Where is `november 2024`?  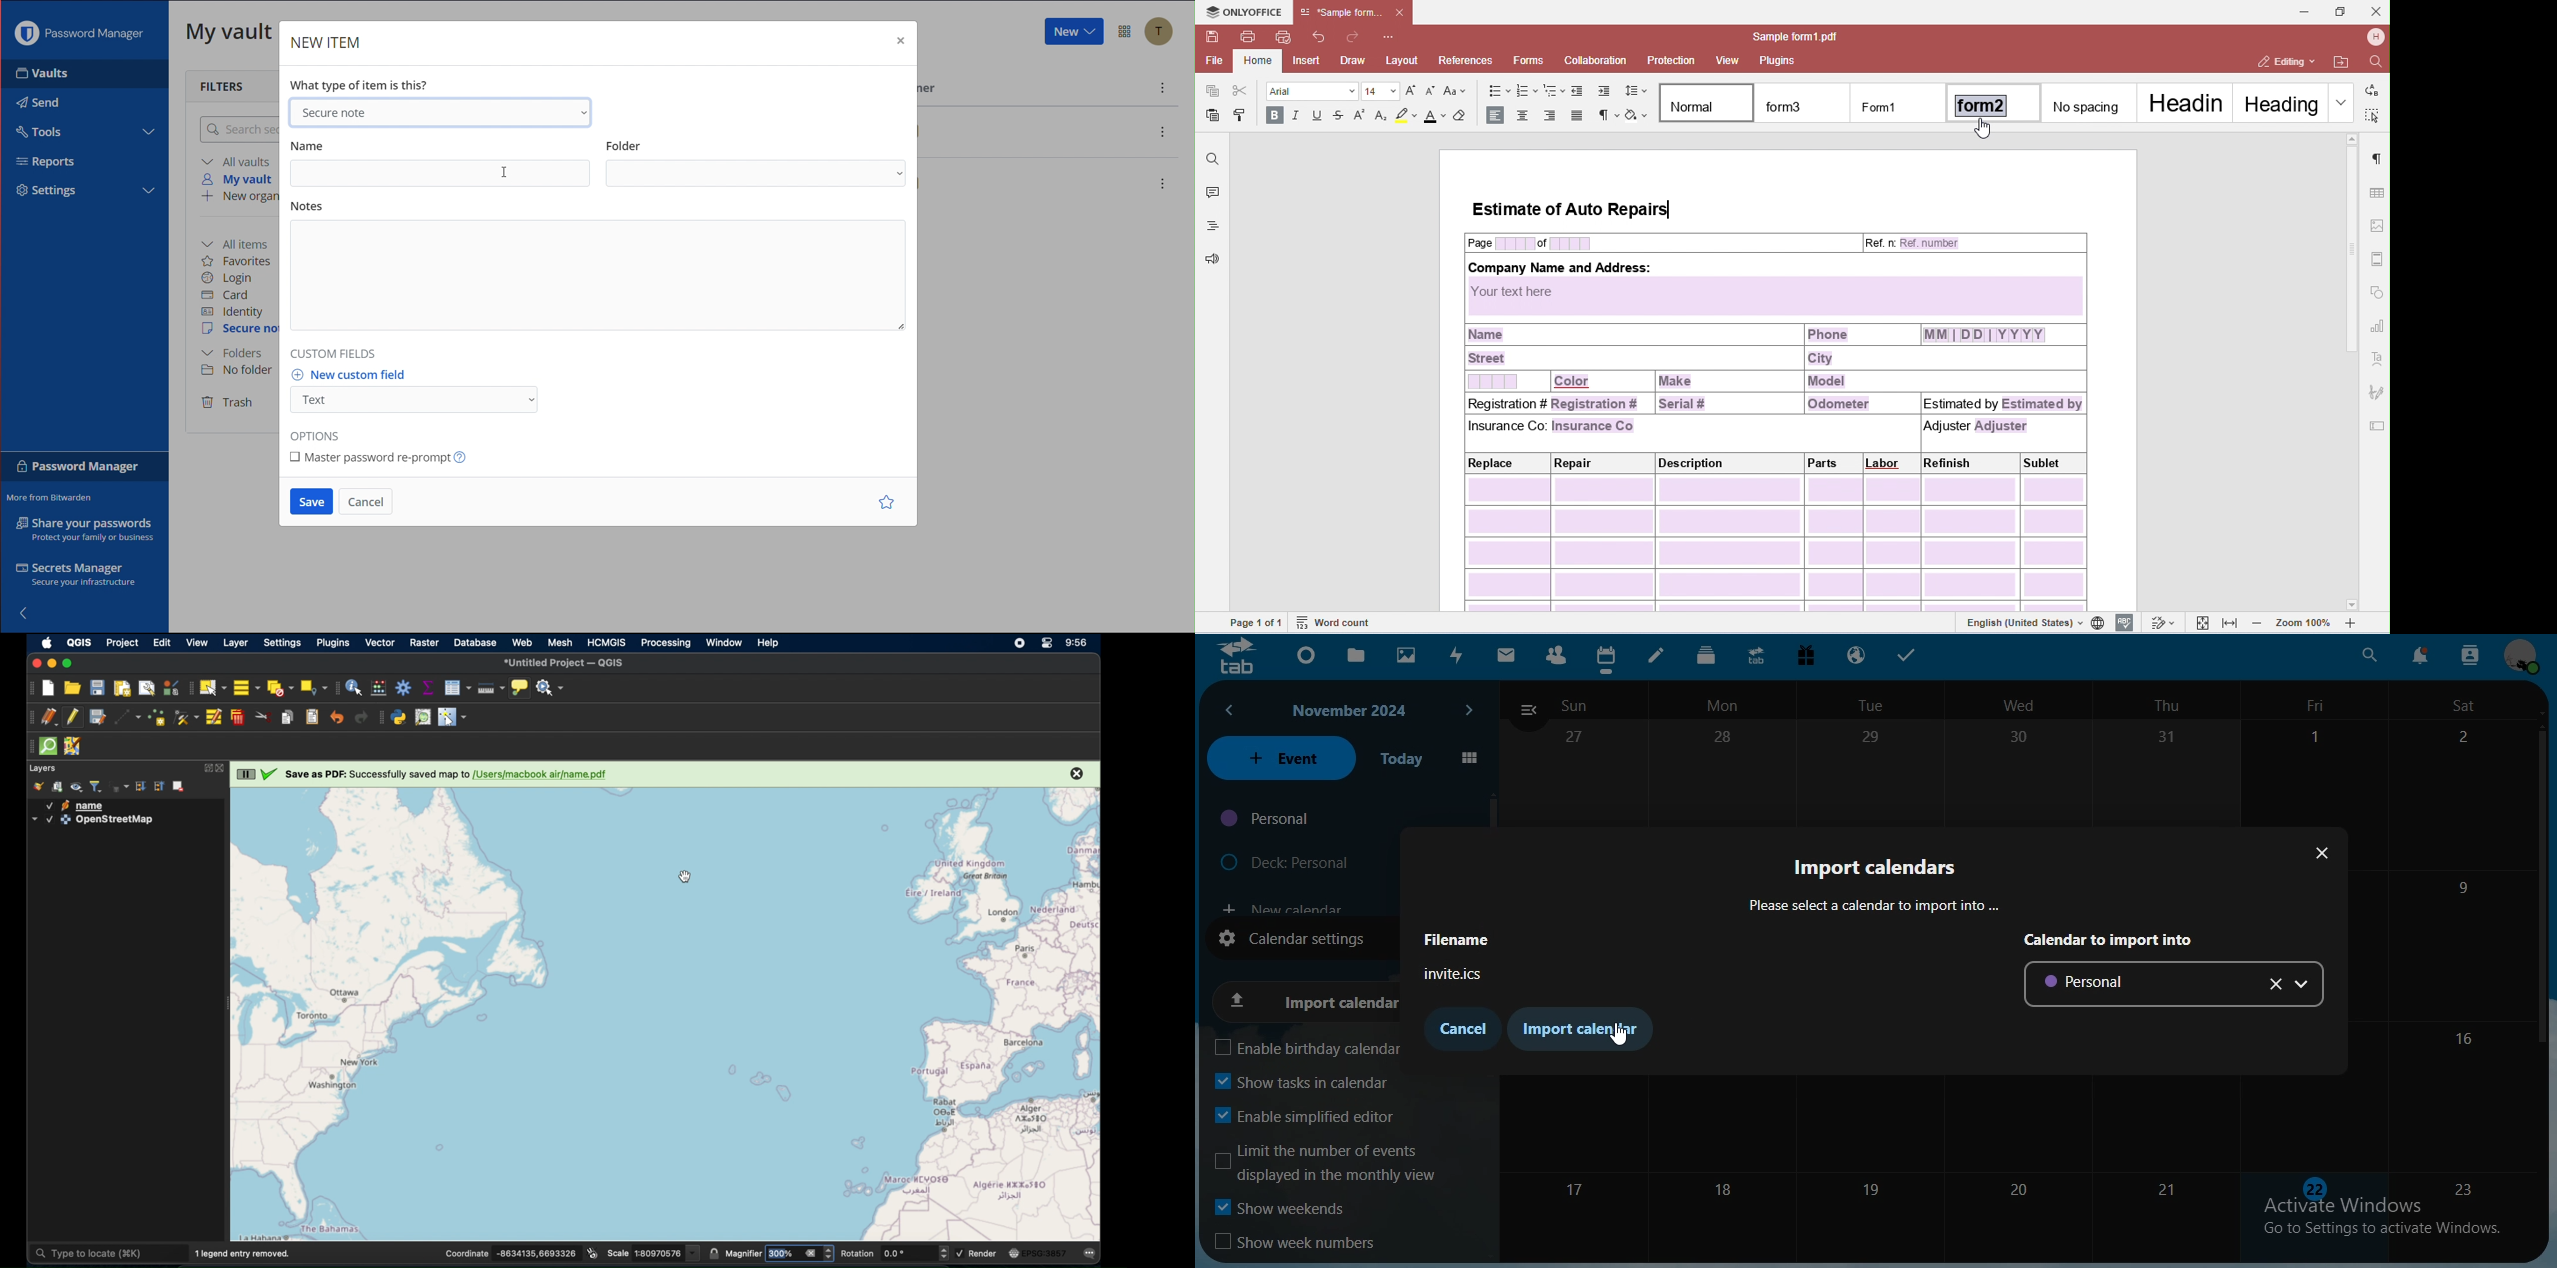
november 2024 is located at coordinates (1354, 711).